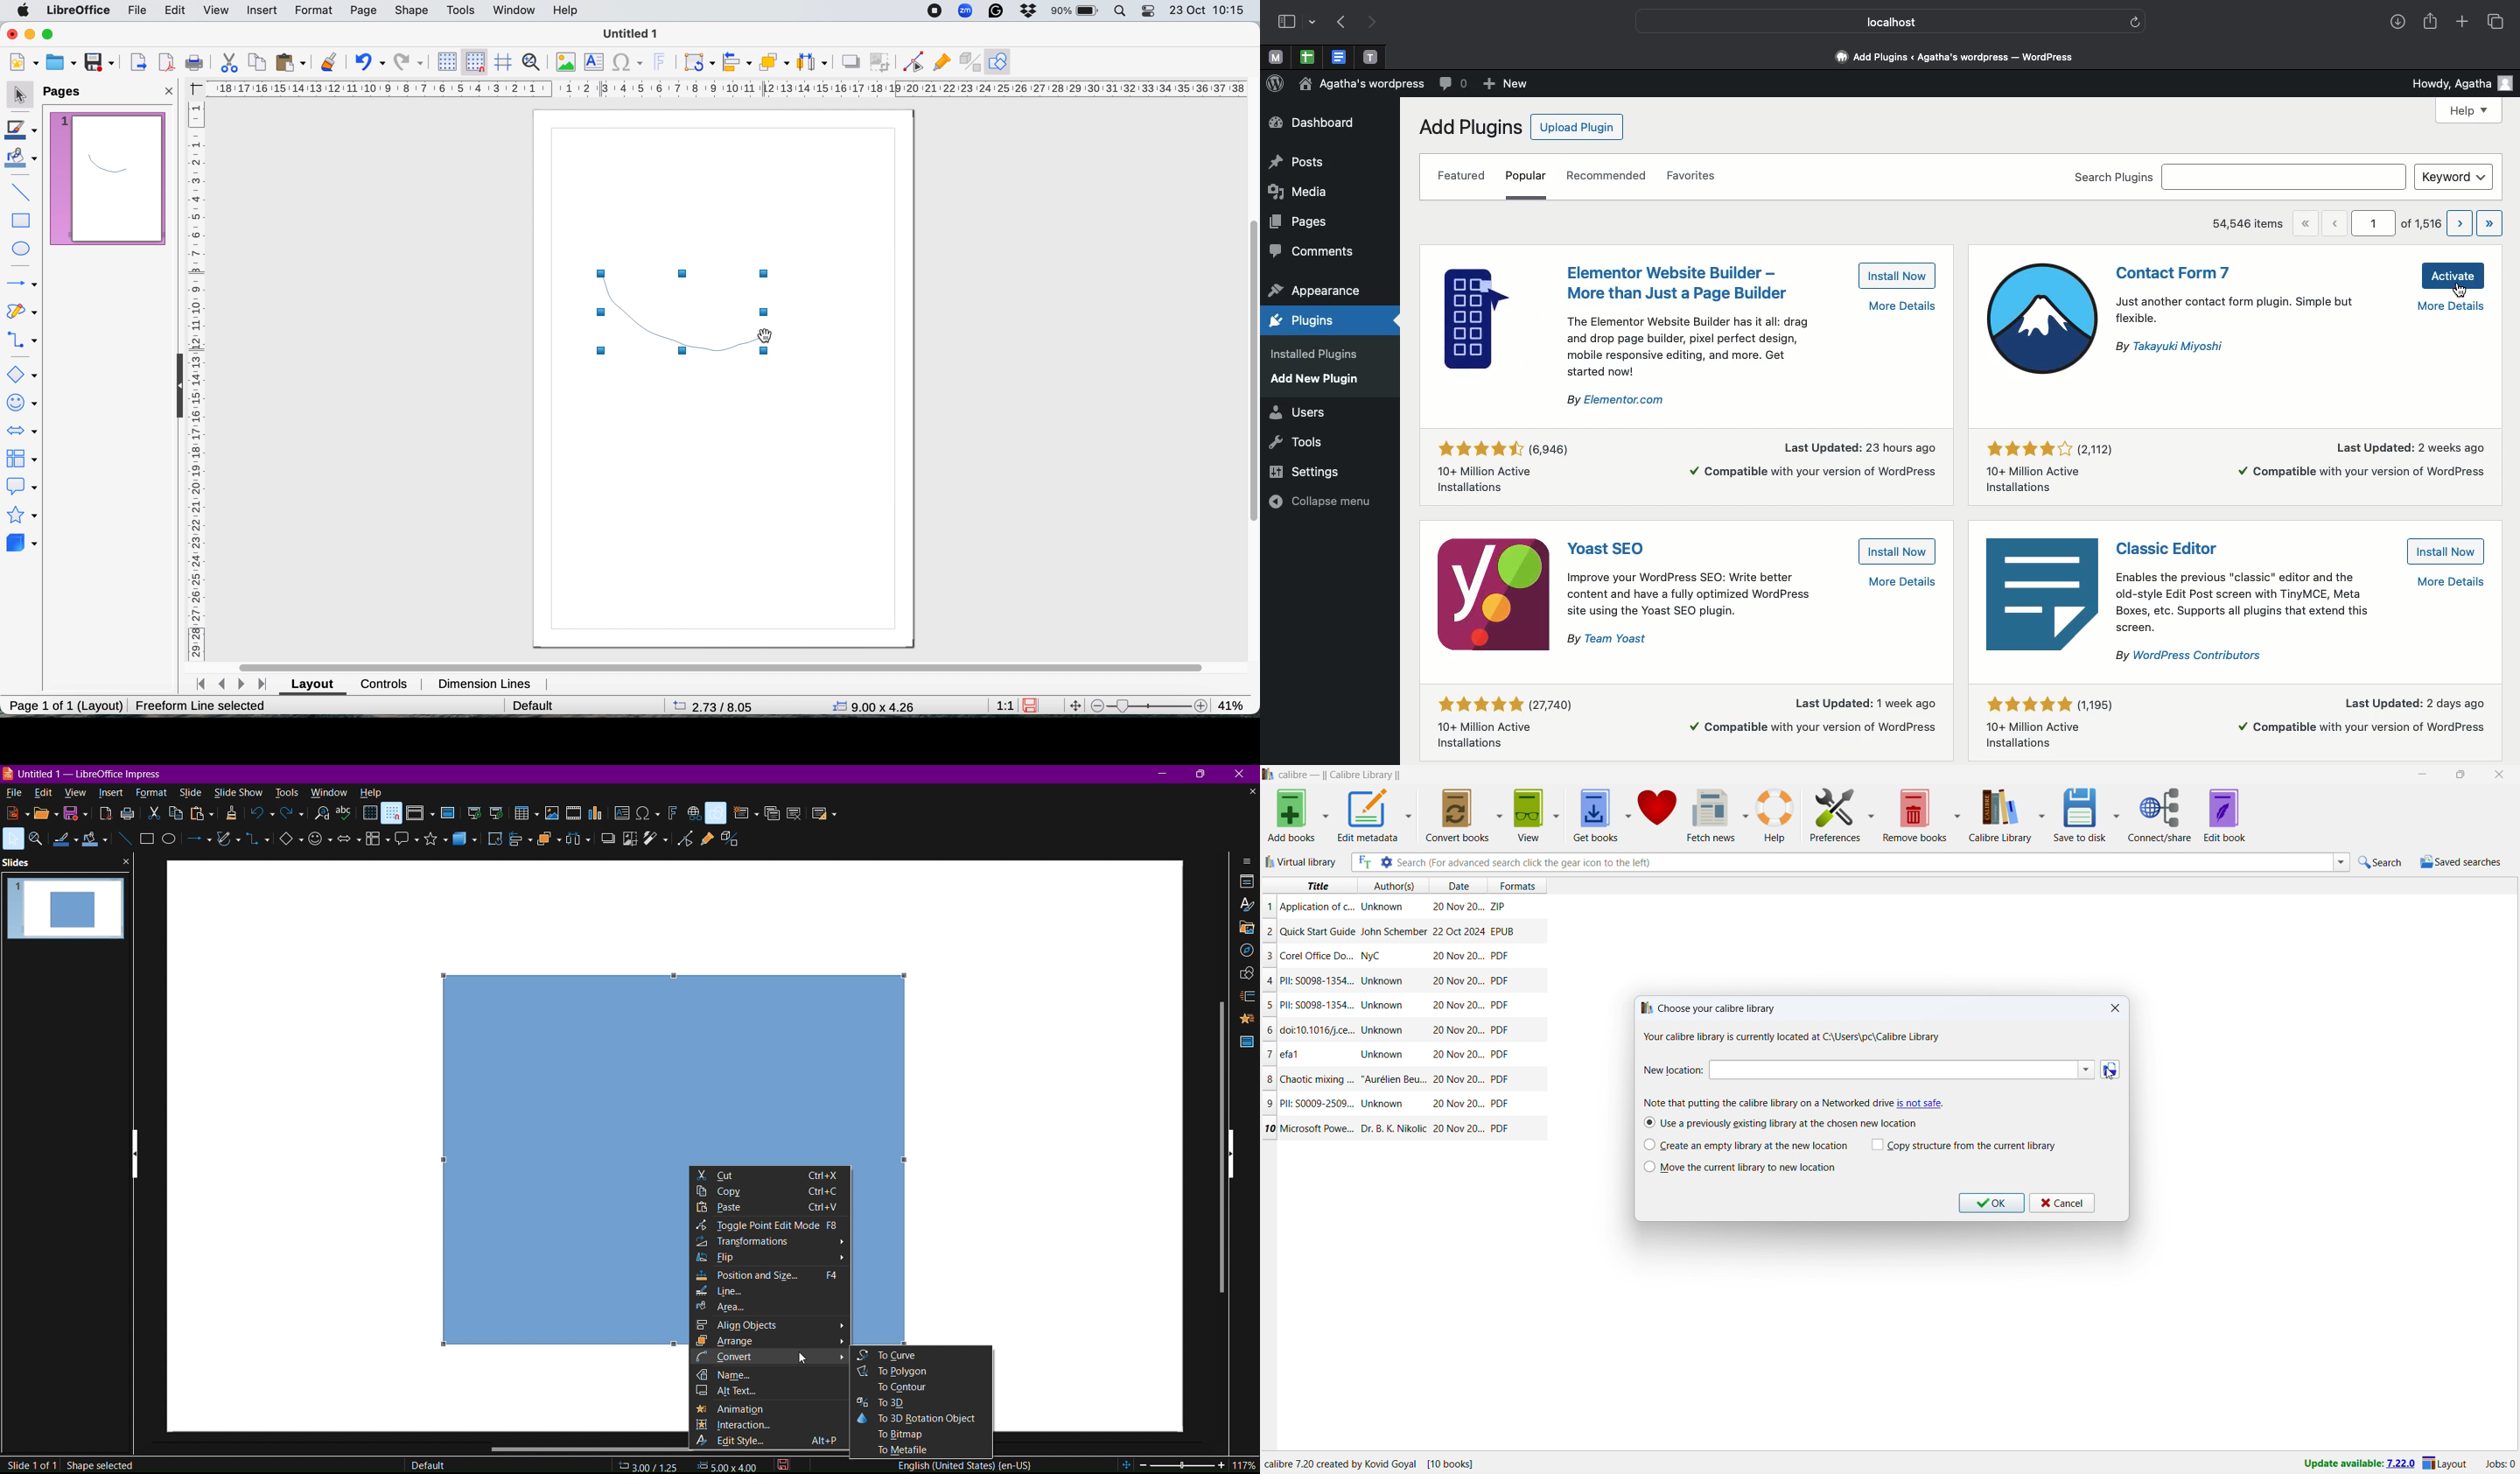  I want to click on Informational text, so click(1692, 610).